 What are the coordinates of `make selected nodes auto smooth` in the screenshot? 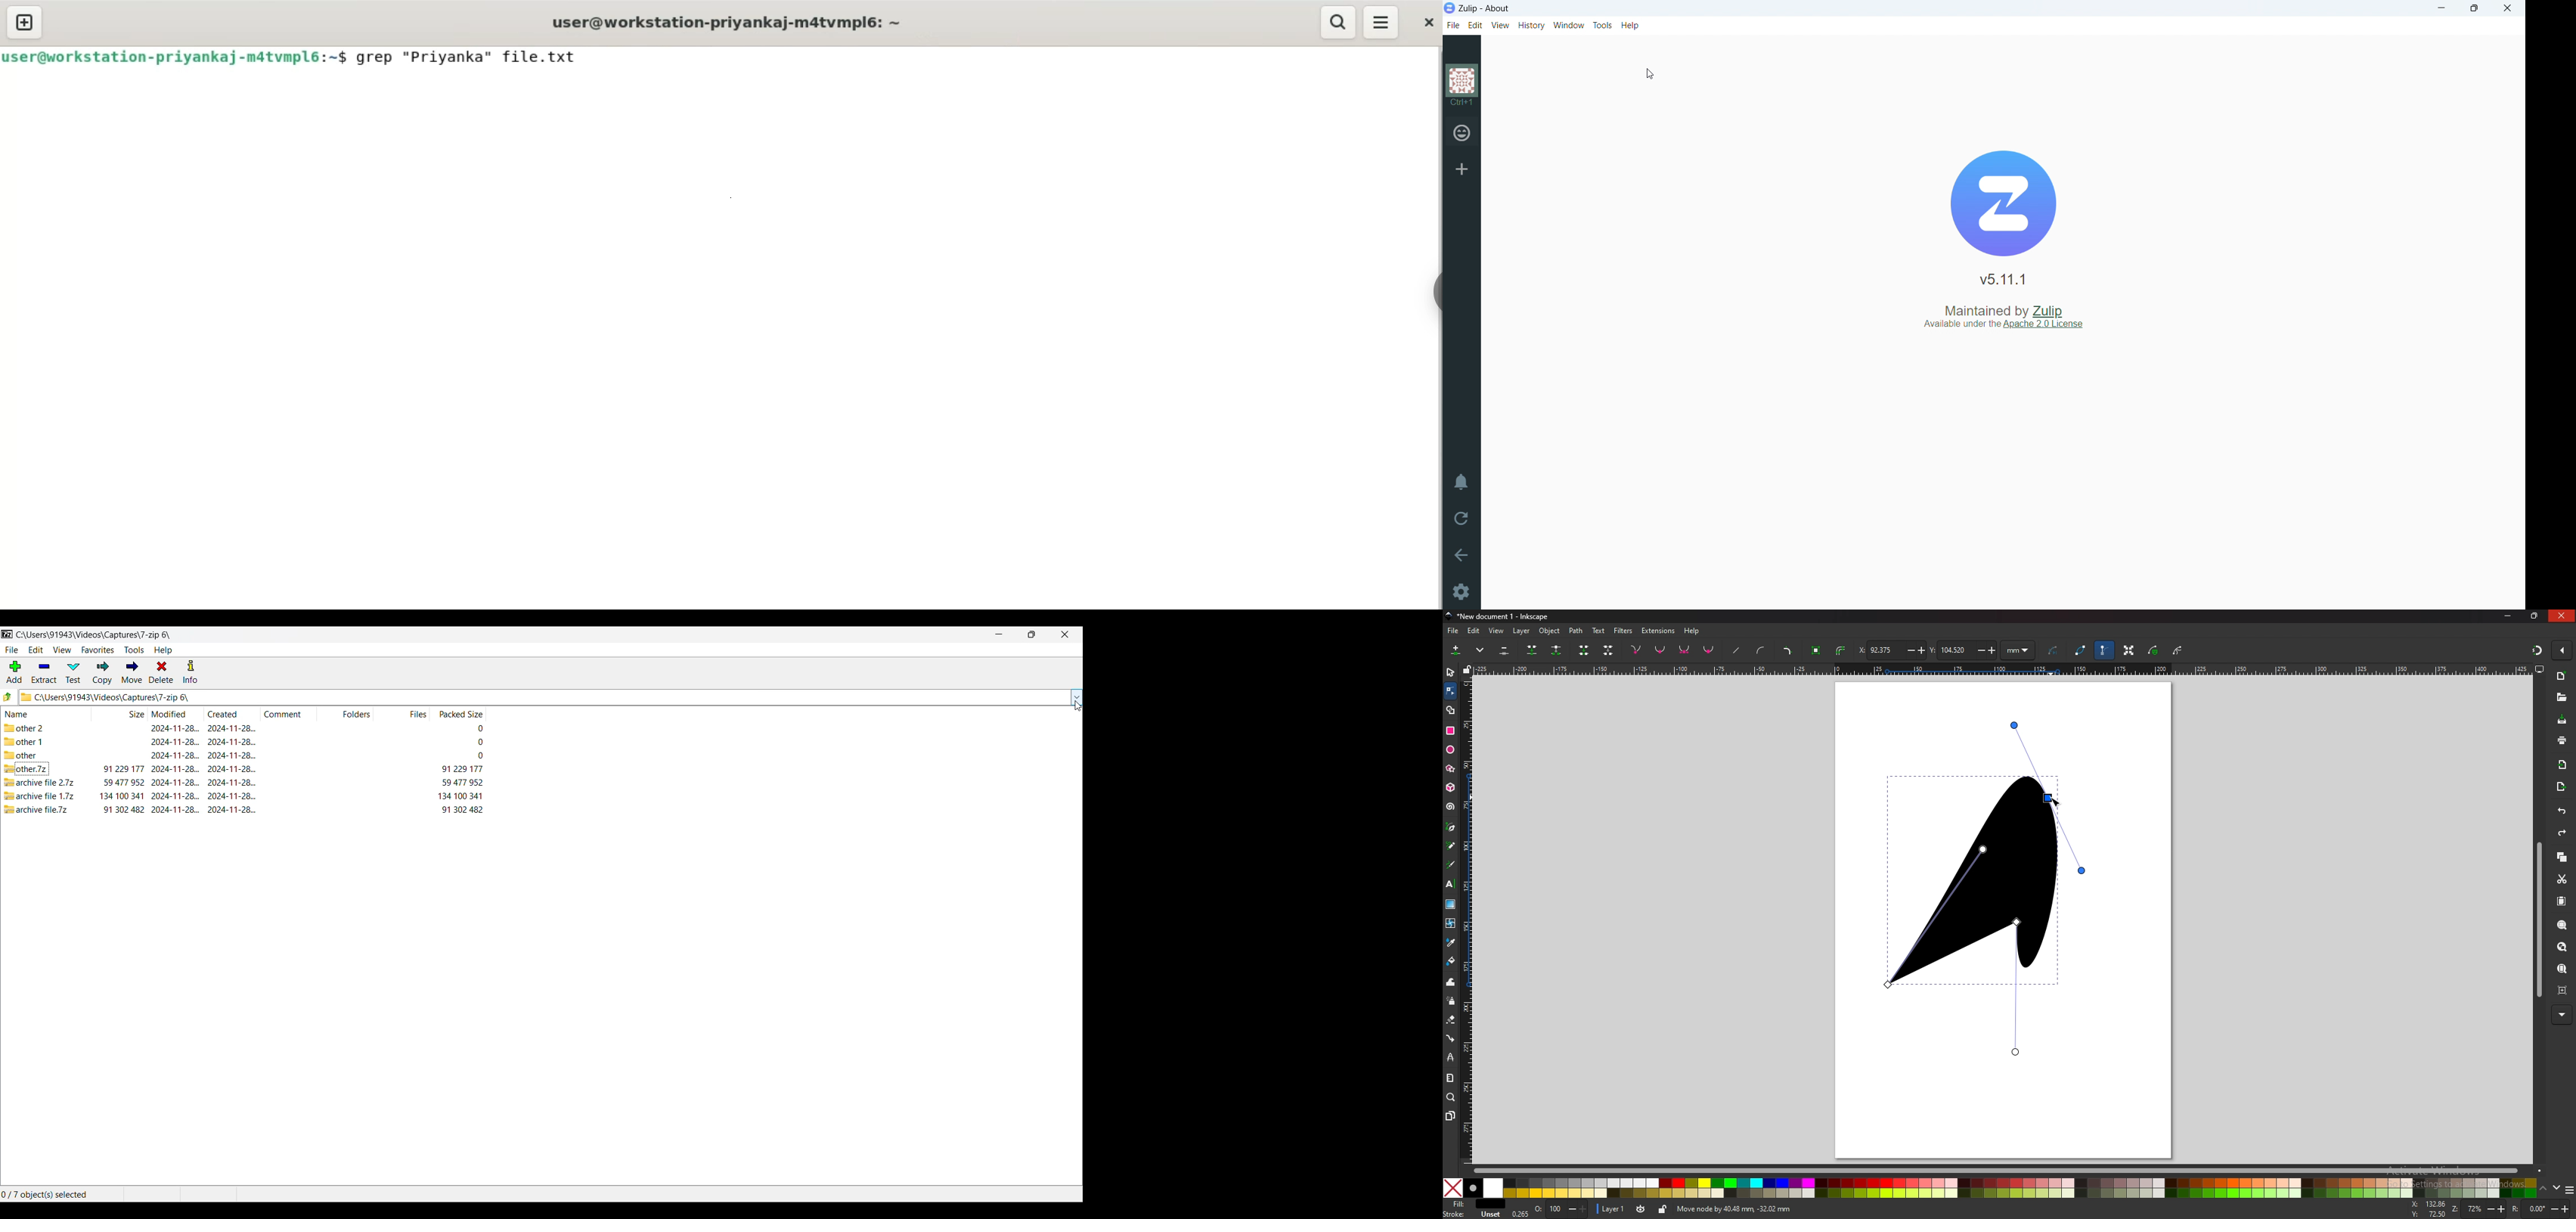 It's located at (1709, 651).